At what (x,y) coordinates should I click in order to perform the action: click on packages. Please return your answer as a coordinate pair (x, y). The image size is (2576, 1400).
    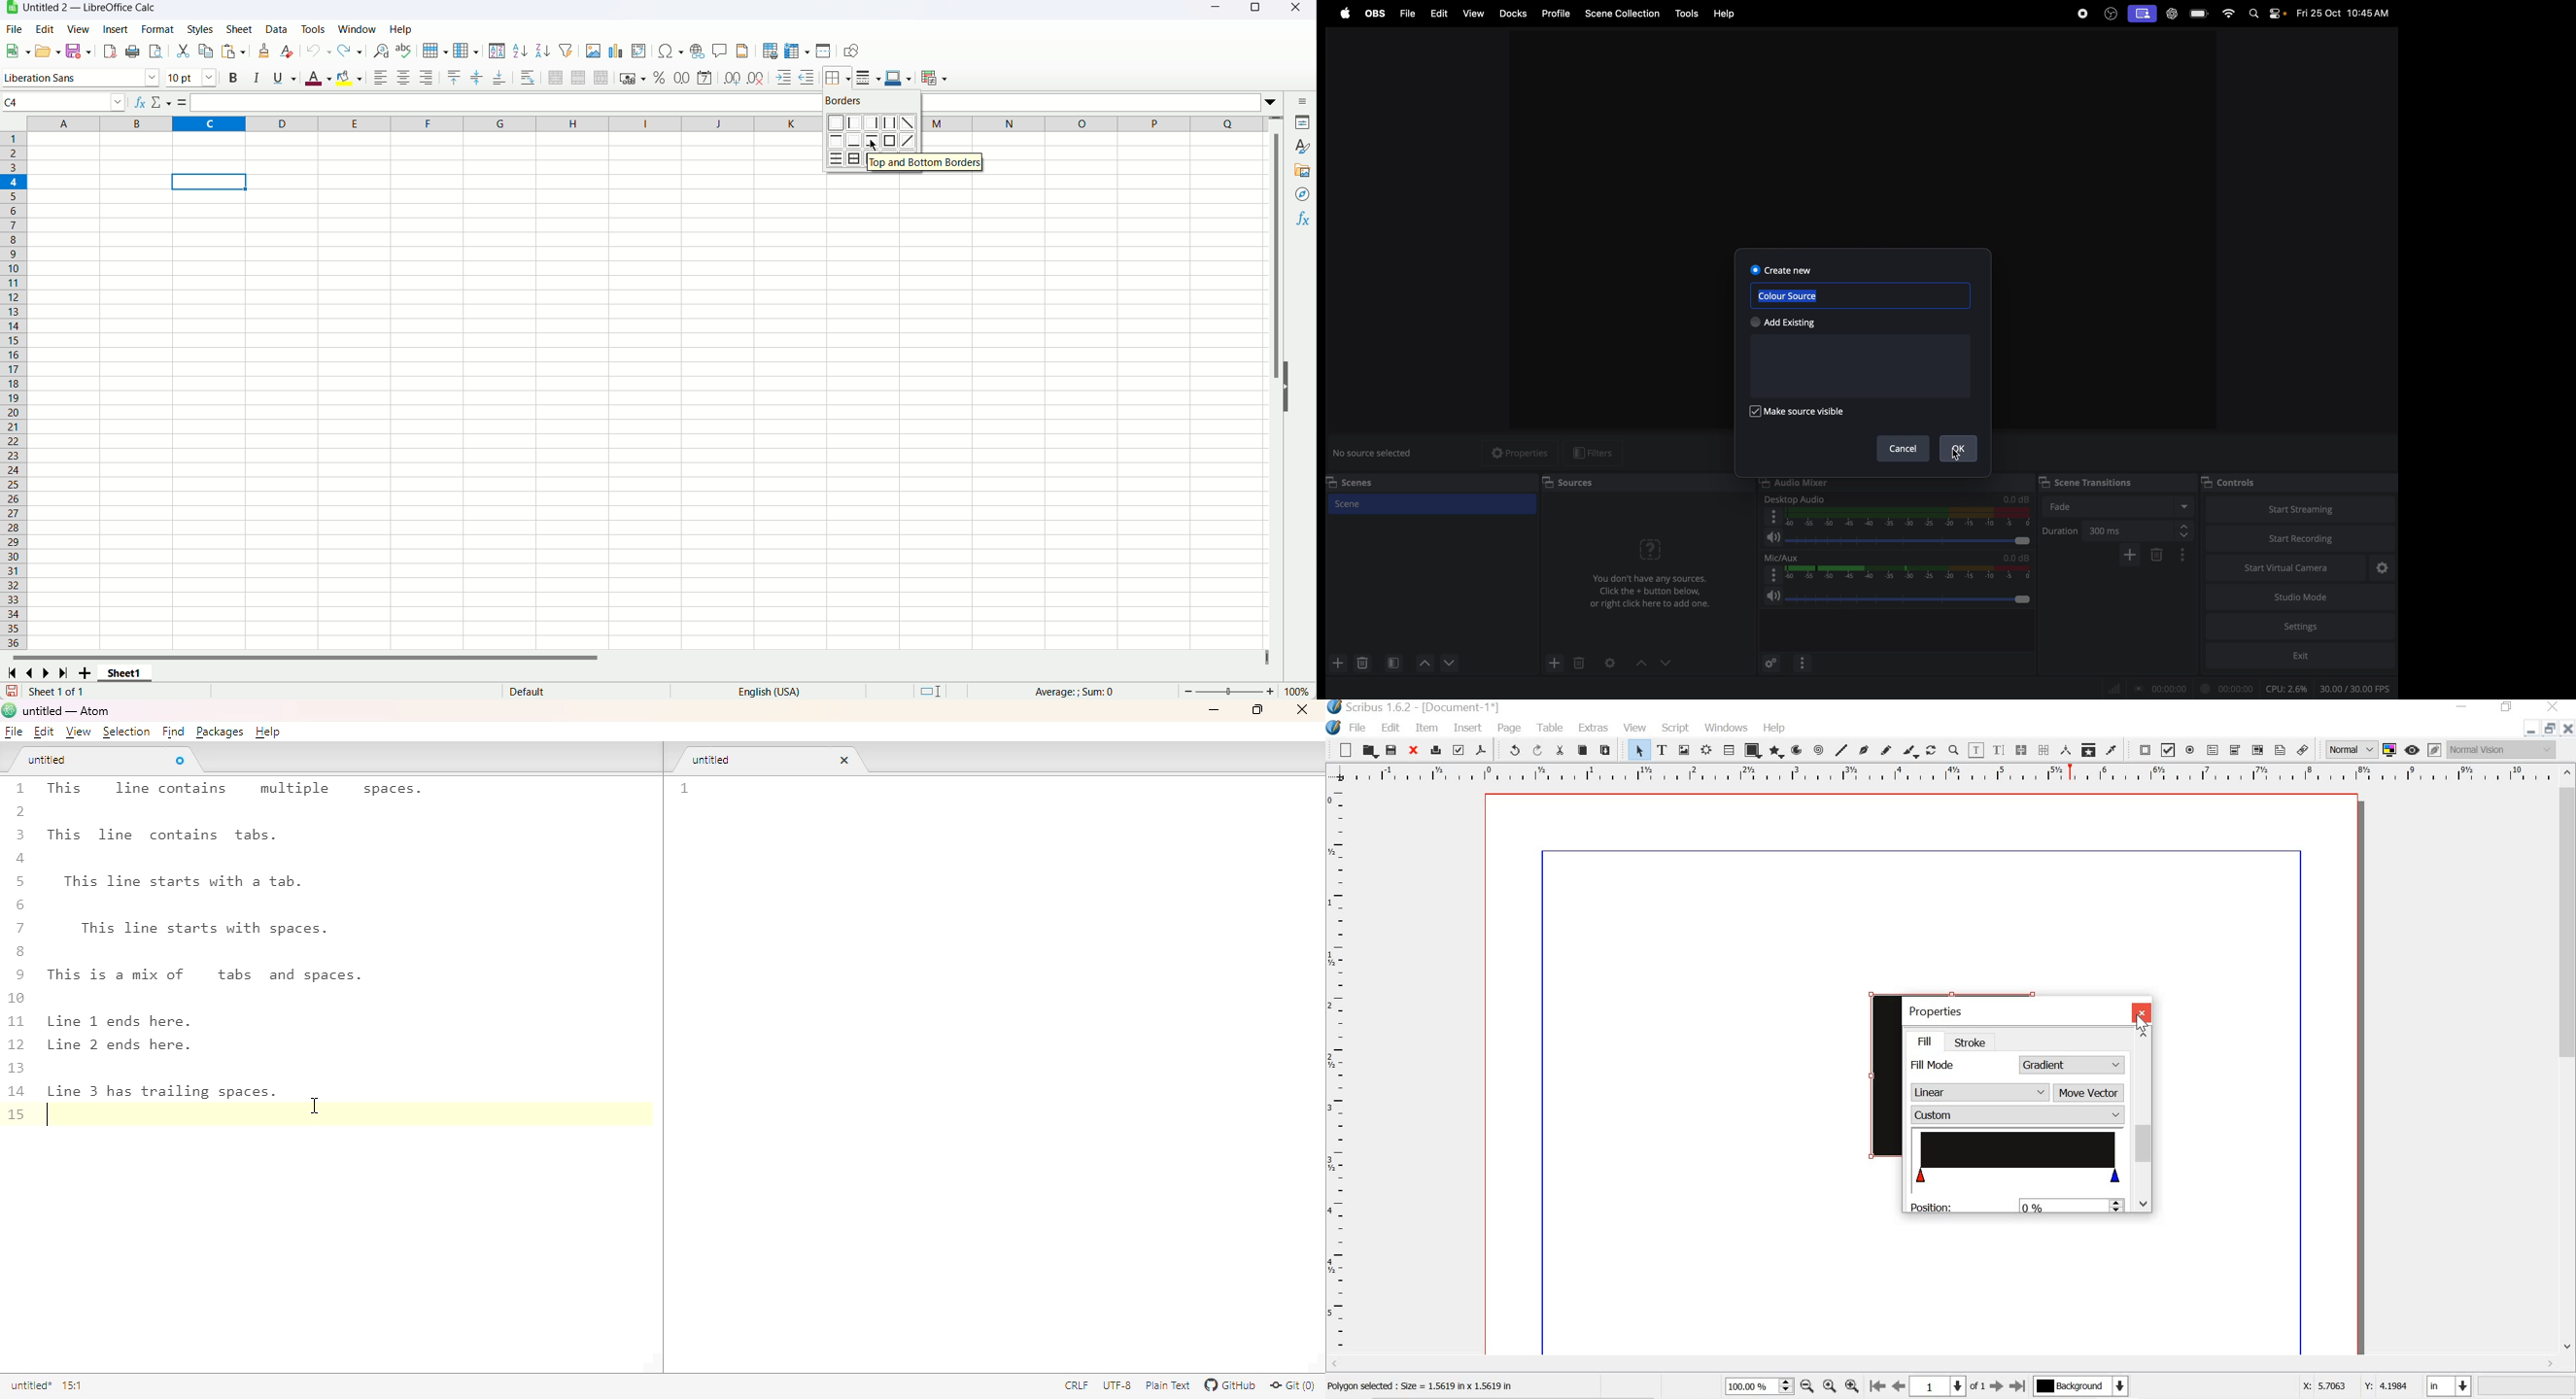
    Looking at the image, I should click on (219, 733).